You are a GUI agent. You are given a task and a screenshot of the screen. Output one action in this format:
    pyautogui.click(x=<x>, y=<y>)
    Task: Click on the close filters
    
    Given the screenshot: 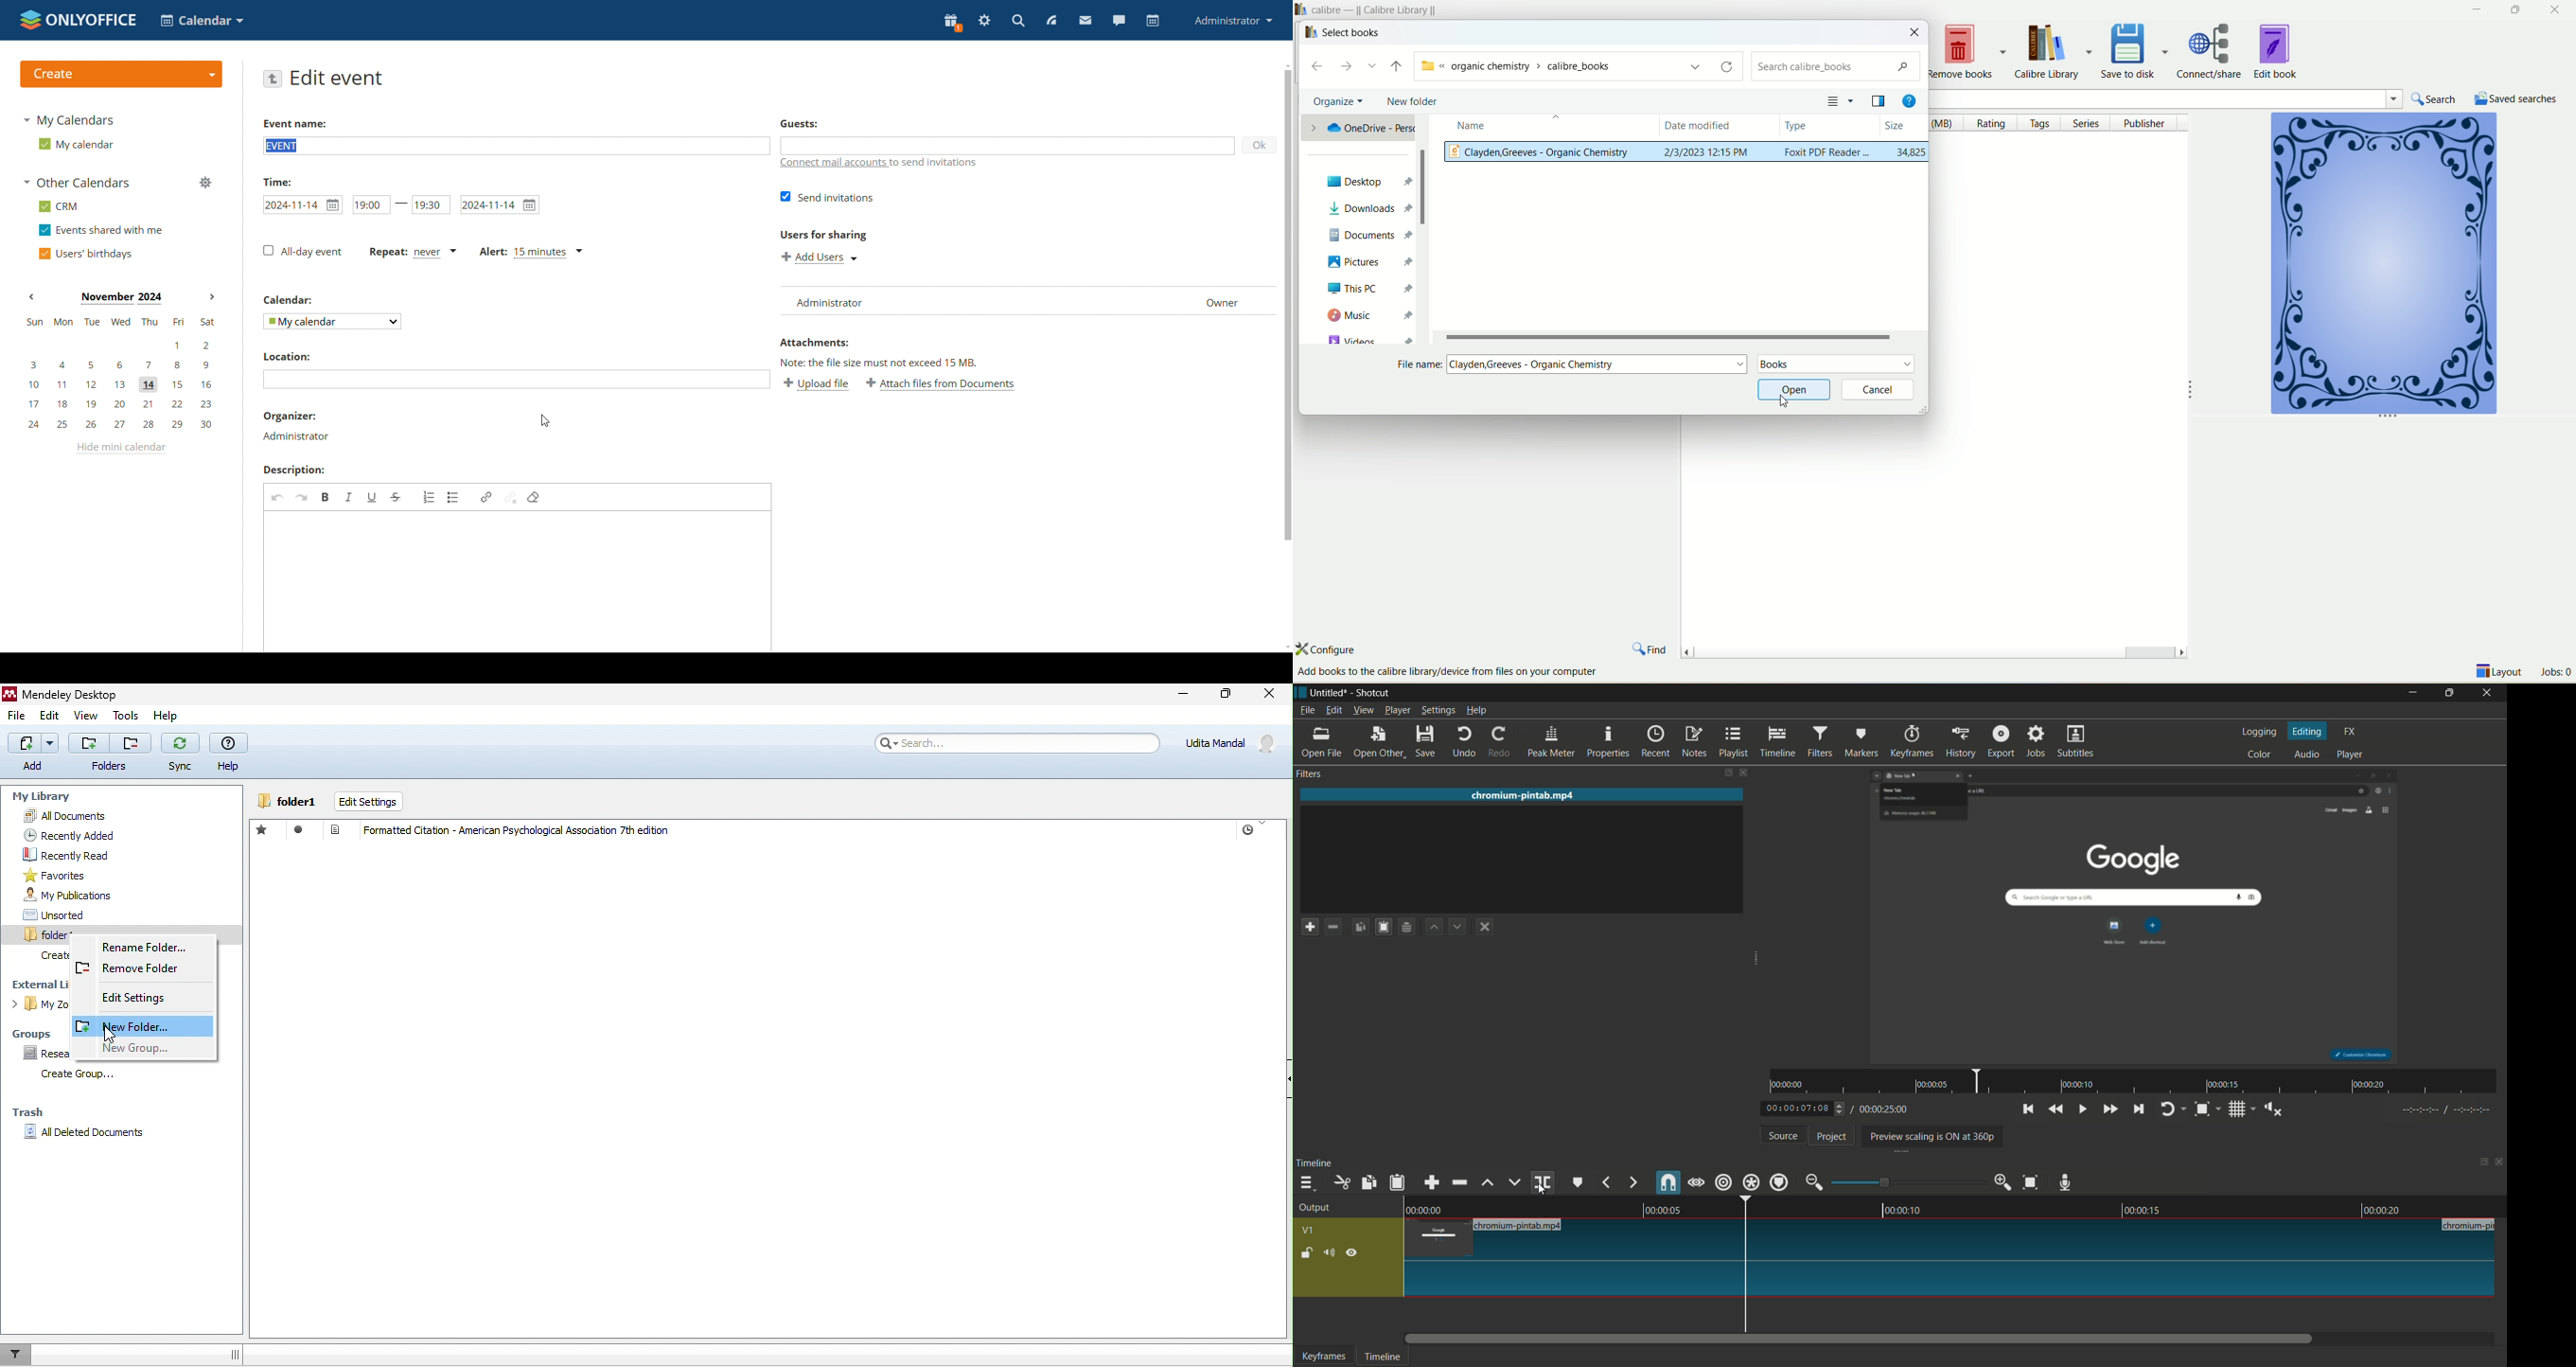 What is the action you would take?
    pyautogui.click(x=1744, y=772)
    